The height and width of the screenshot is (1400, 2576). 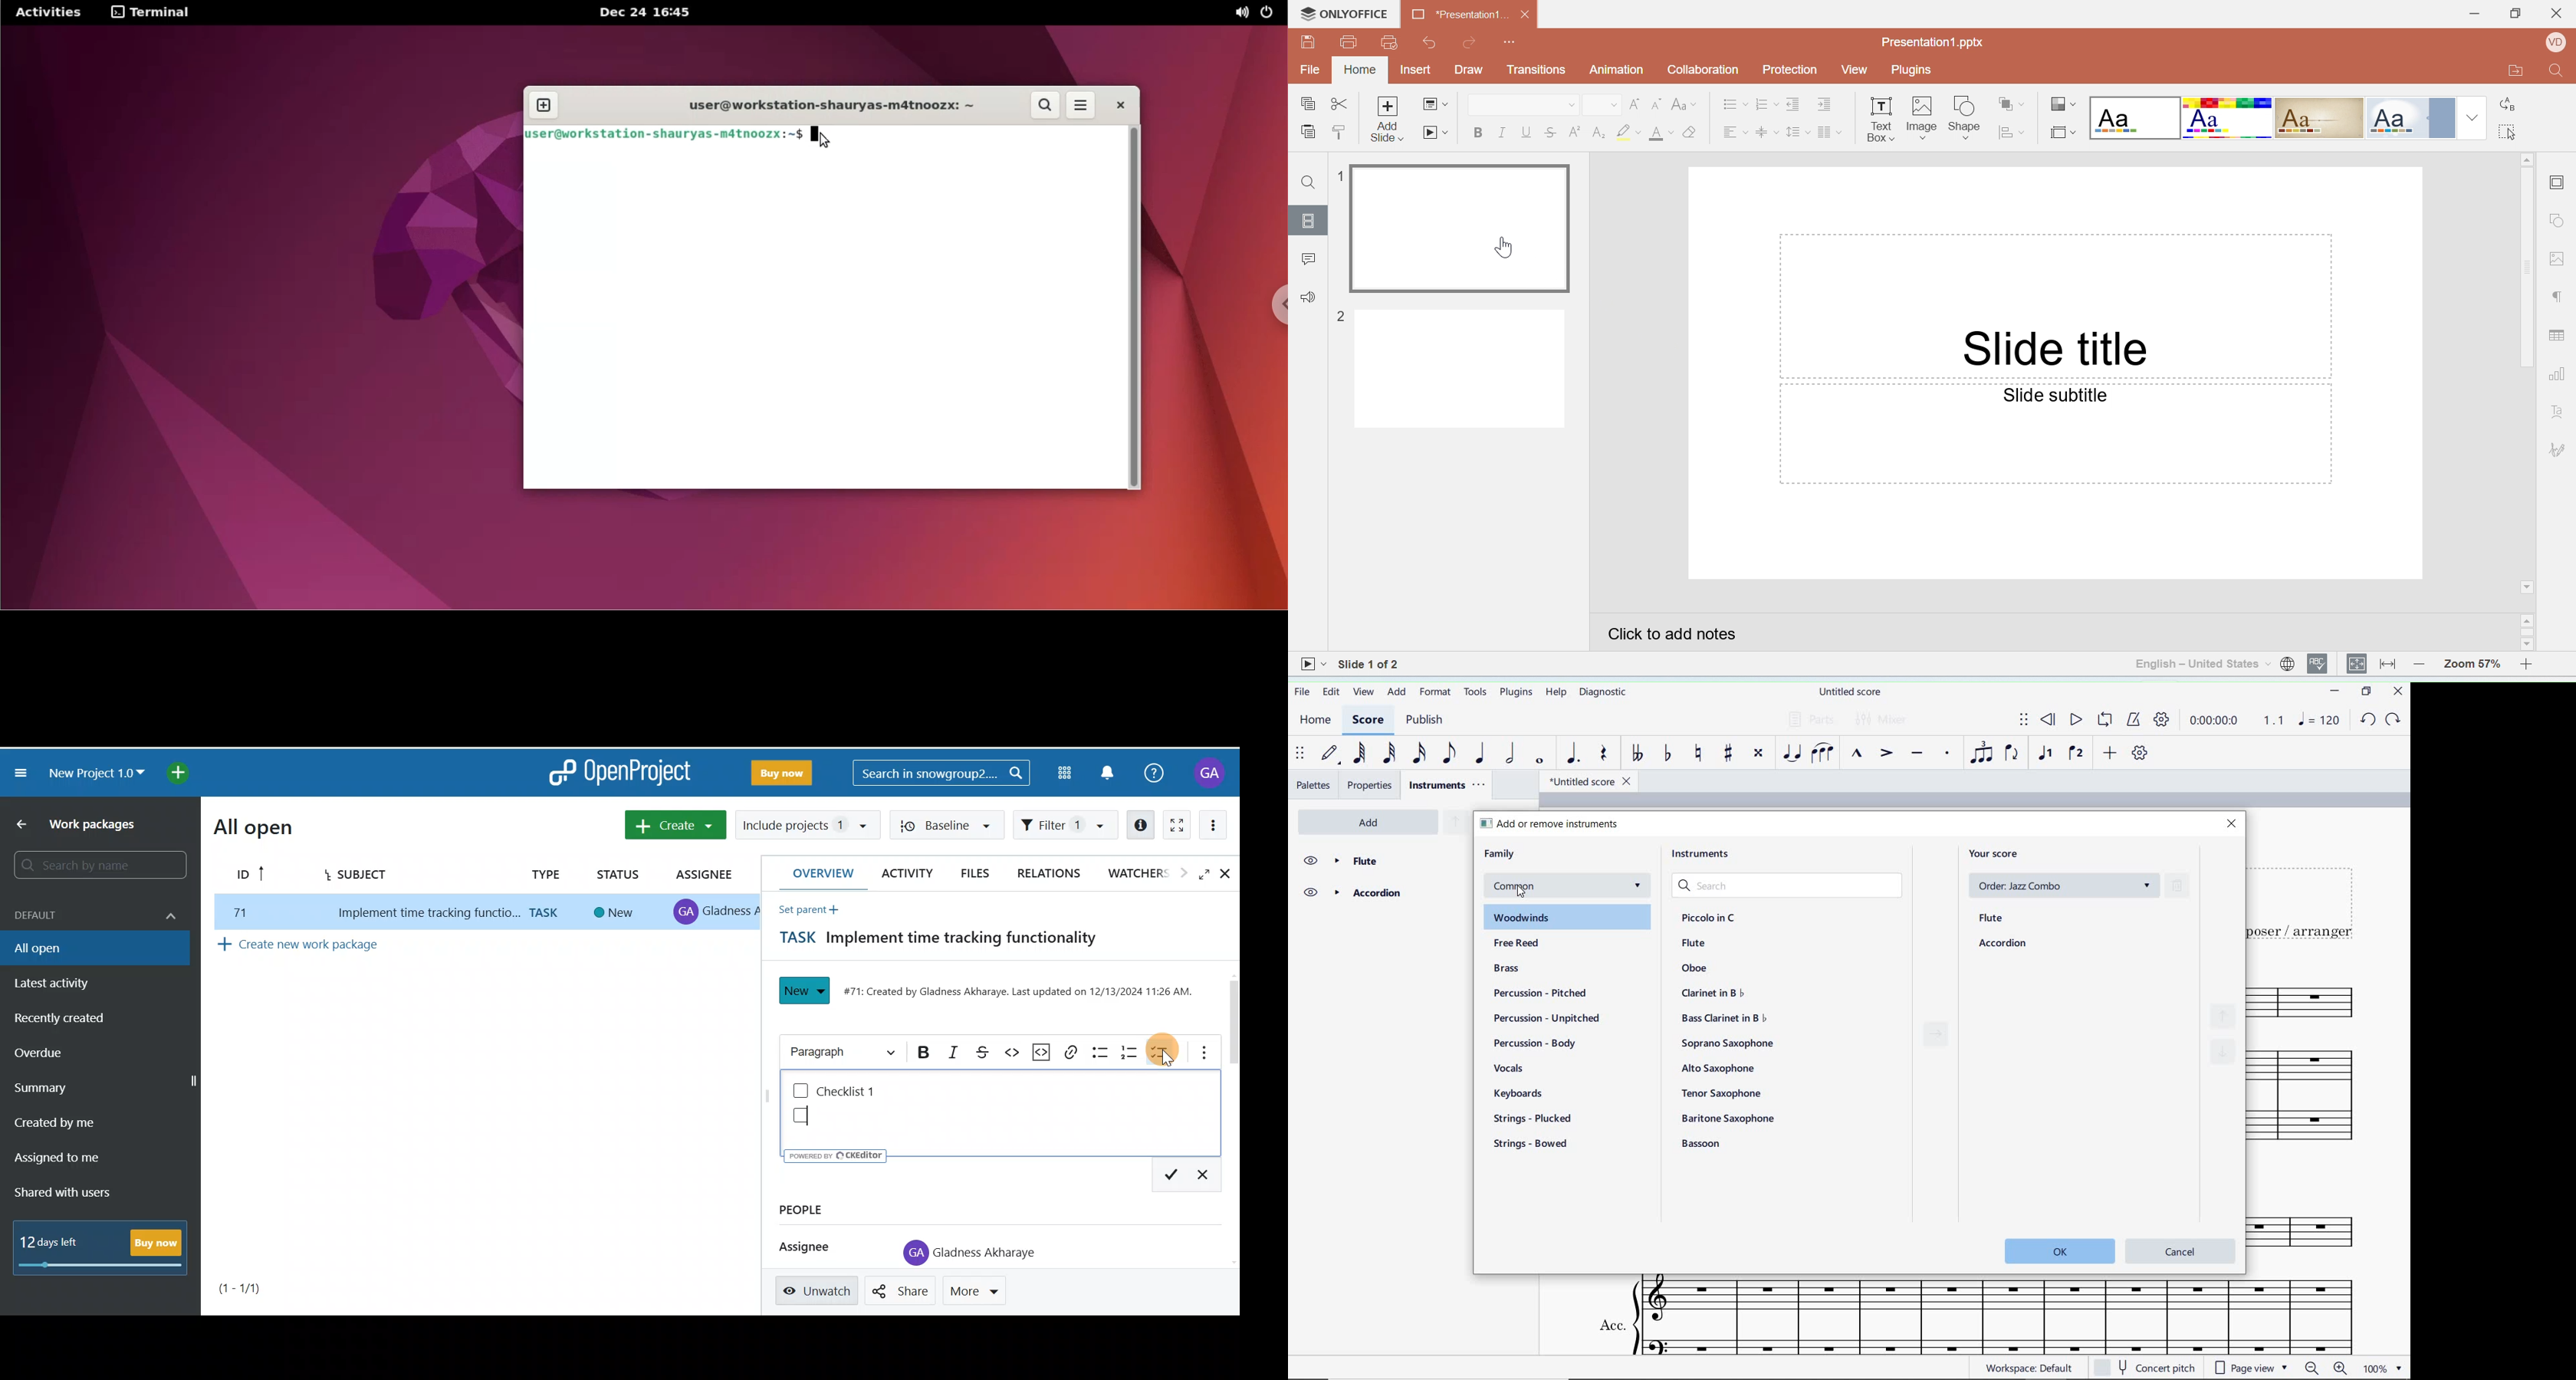 What do you see at coordinates (1854, 70) in the screenshot?
I see `View` at bounding box center [1854, 70].